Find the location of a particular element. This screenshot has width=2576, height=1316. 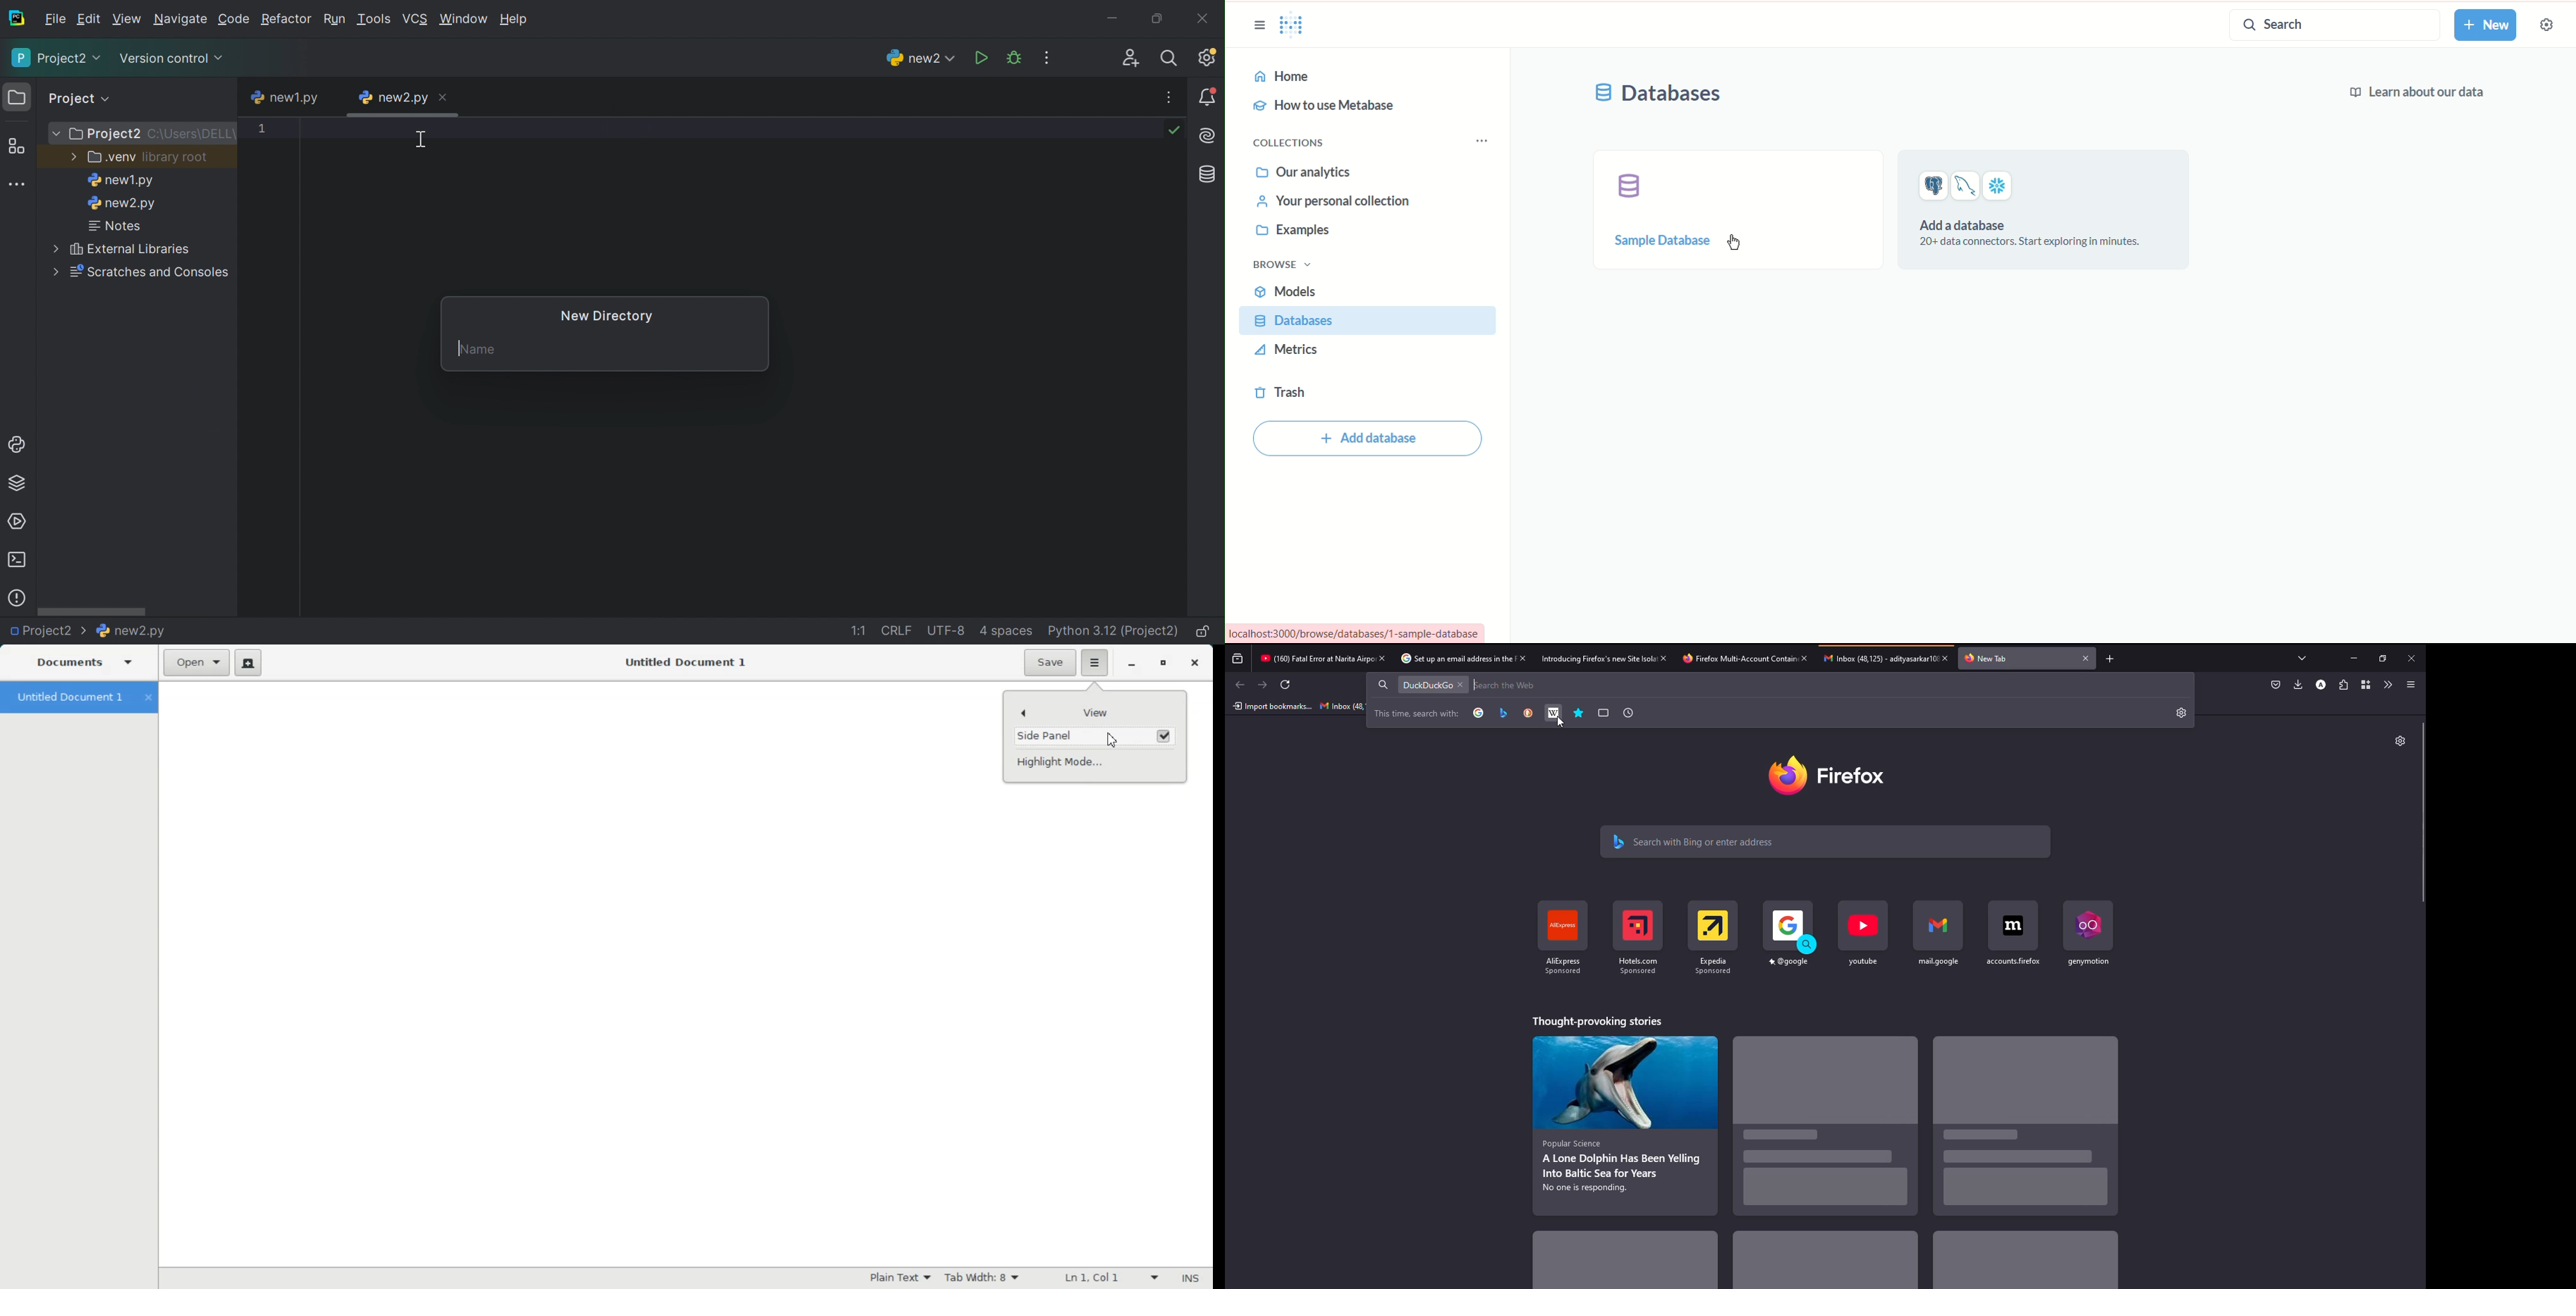

stories is located at coordinates (2028, 1128).